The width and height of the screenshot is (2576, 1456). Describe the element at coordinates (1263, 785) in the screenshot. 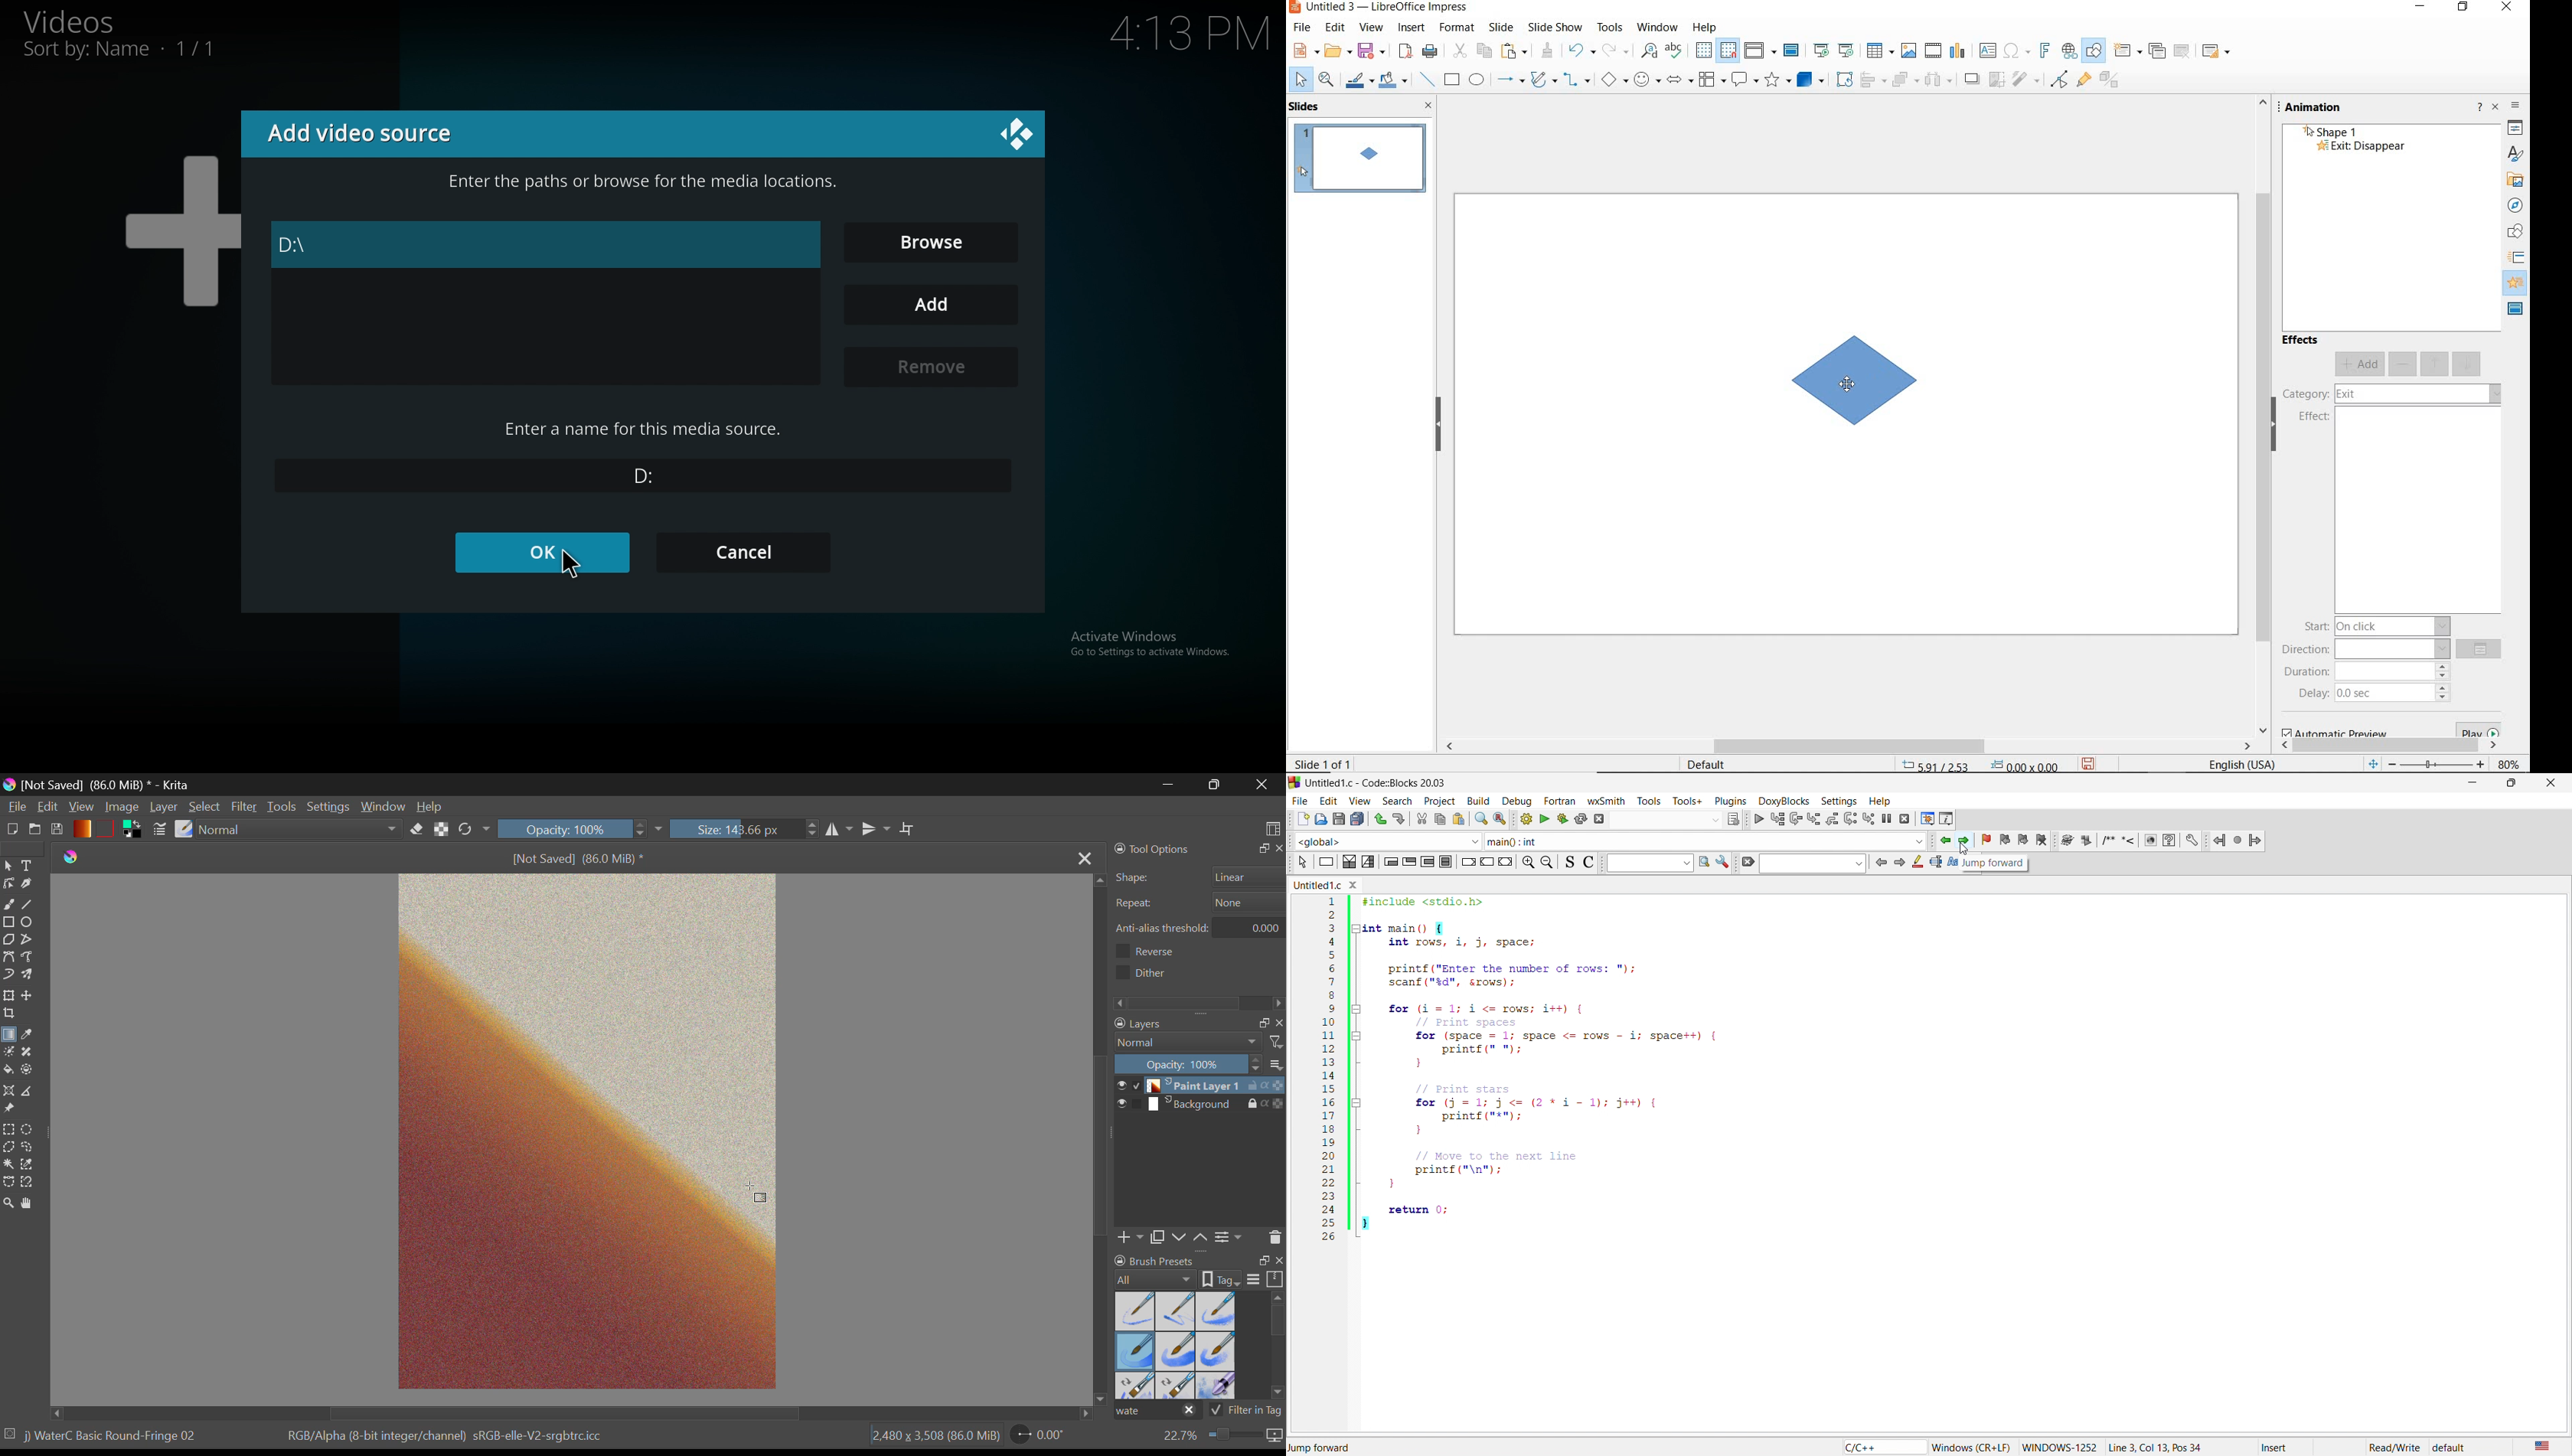

I see `Close` at that location.